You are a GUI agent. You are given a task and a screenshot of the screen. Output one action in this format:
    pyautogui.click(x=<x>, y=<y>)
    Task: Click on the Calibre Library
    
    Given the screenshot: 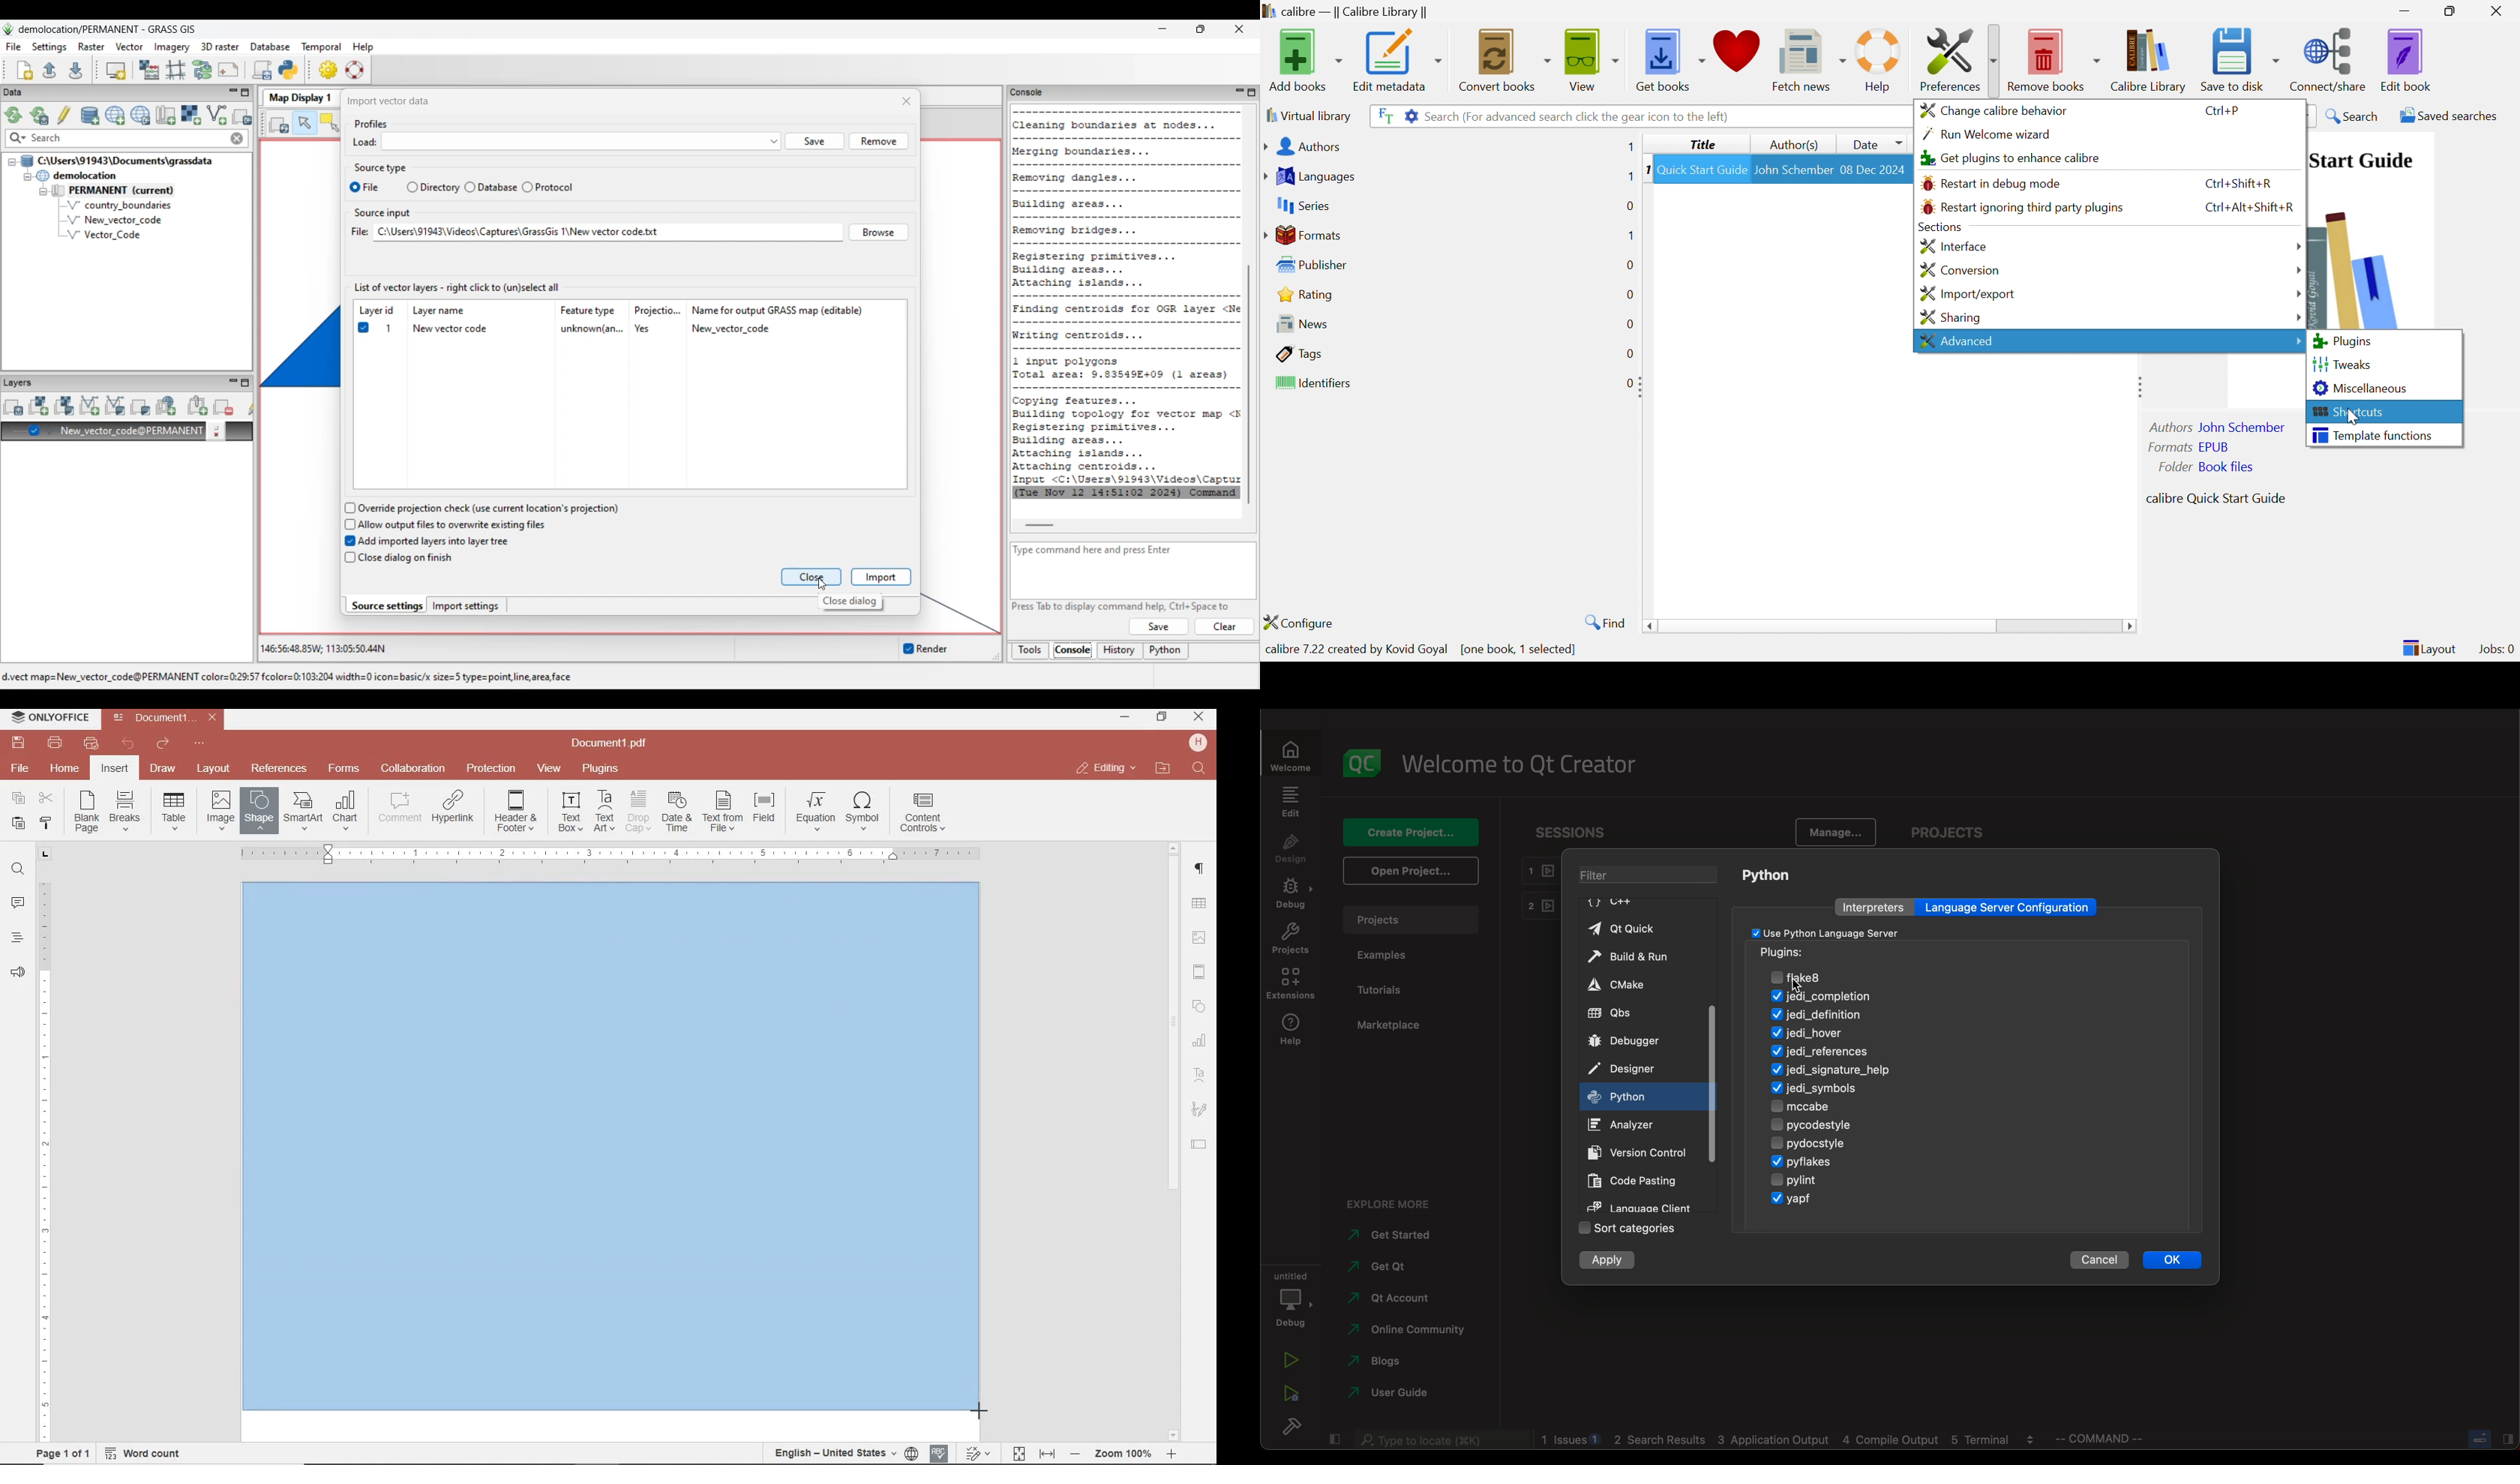 What is the action you would take?
    pyautogui.click(x=2152, y=60)
    